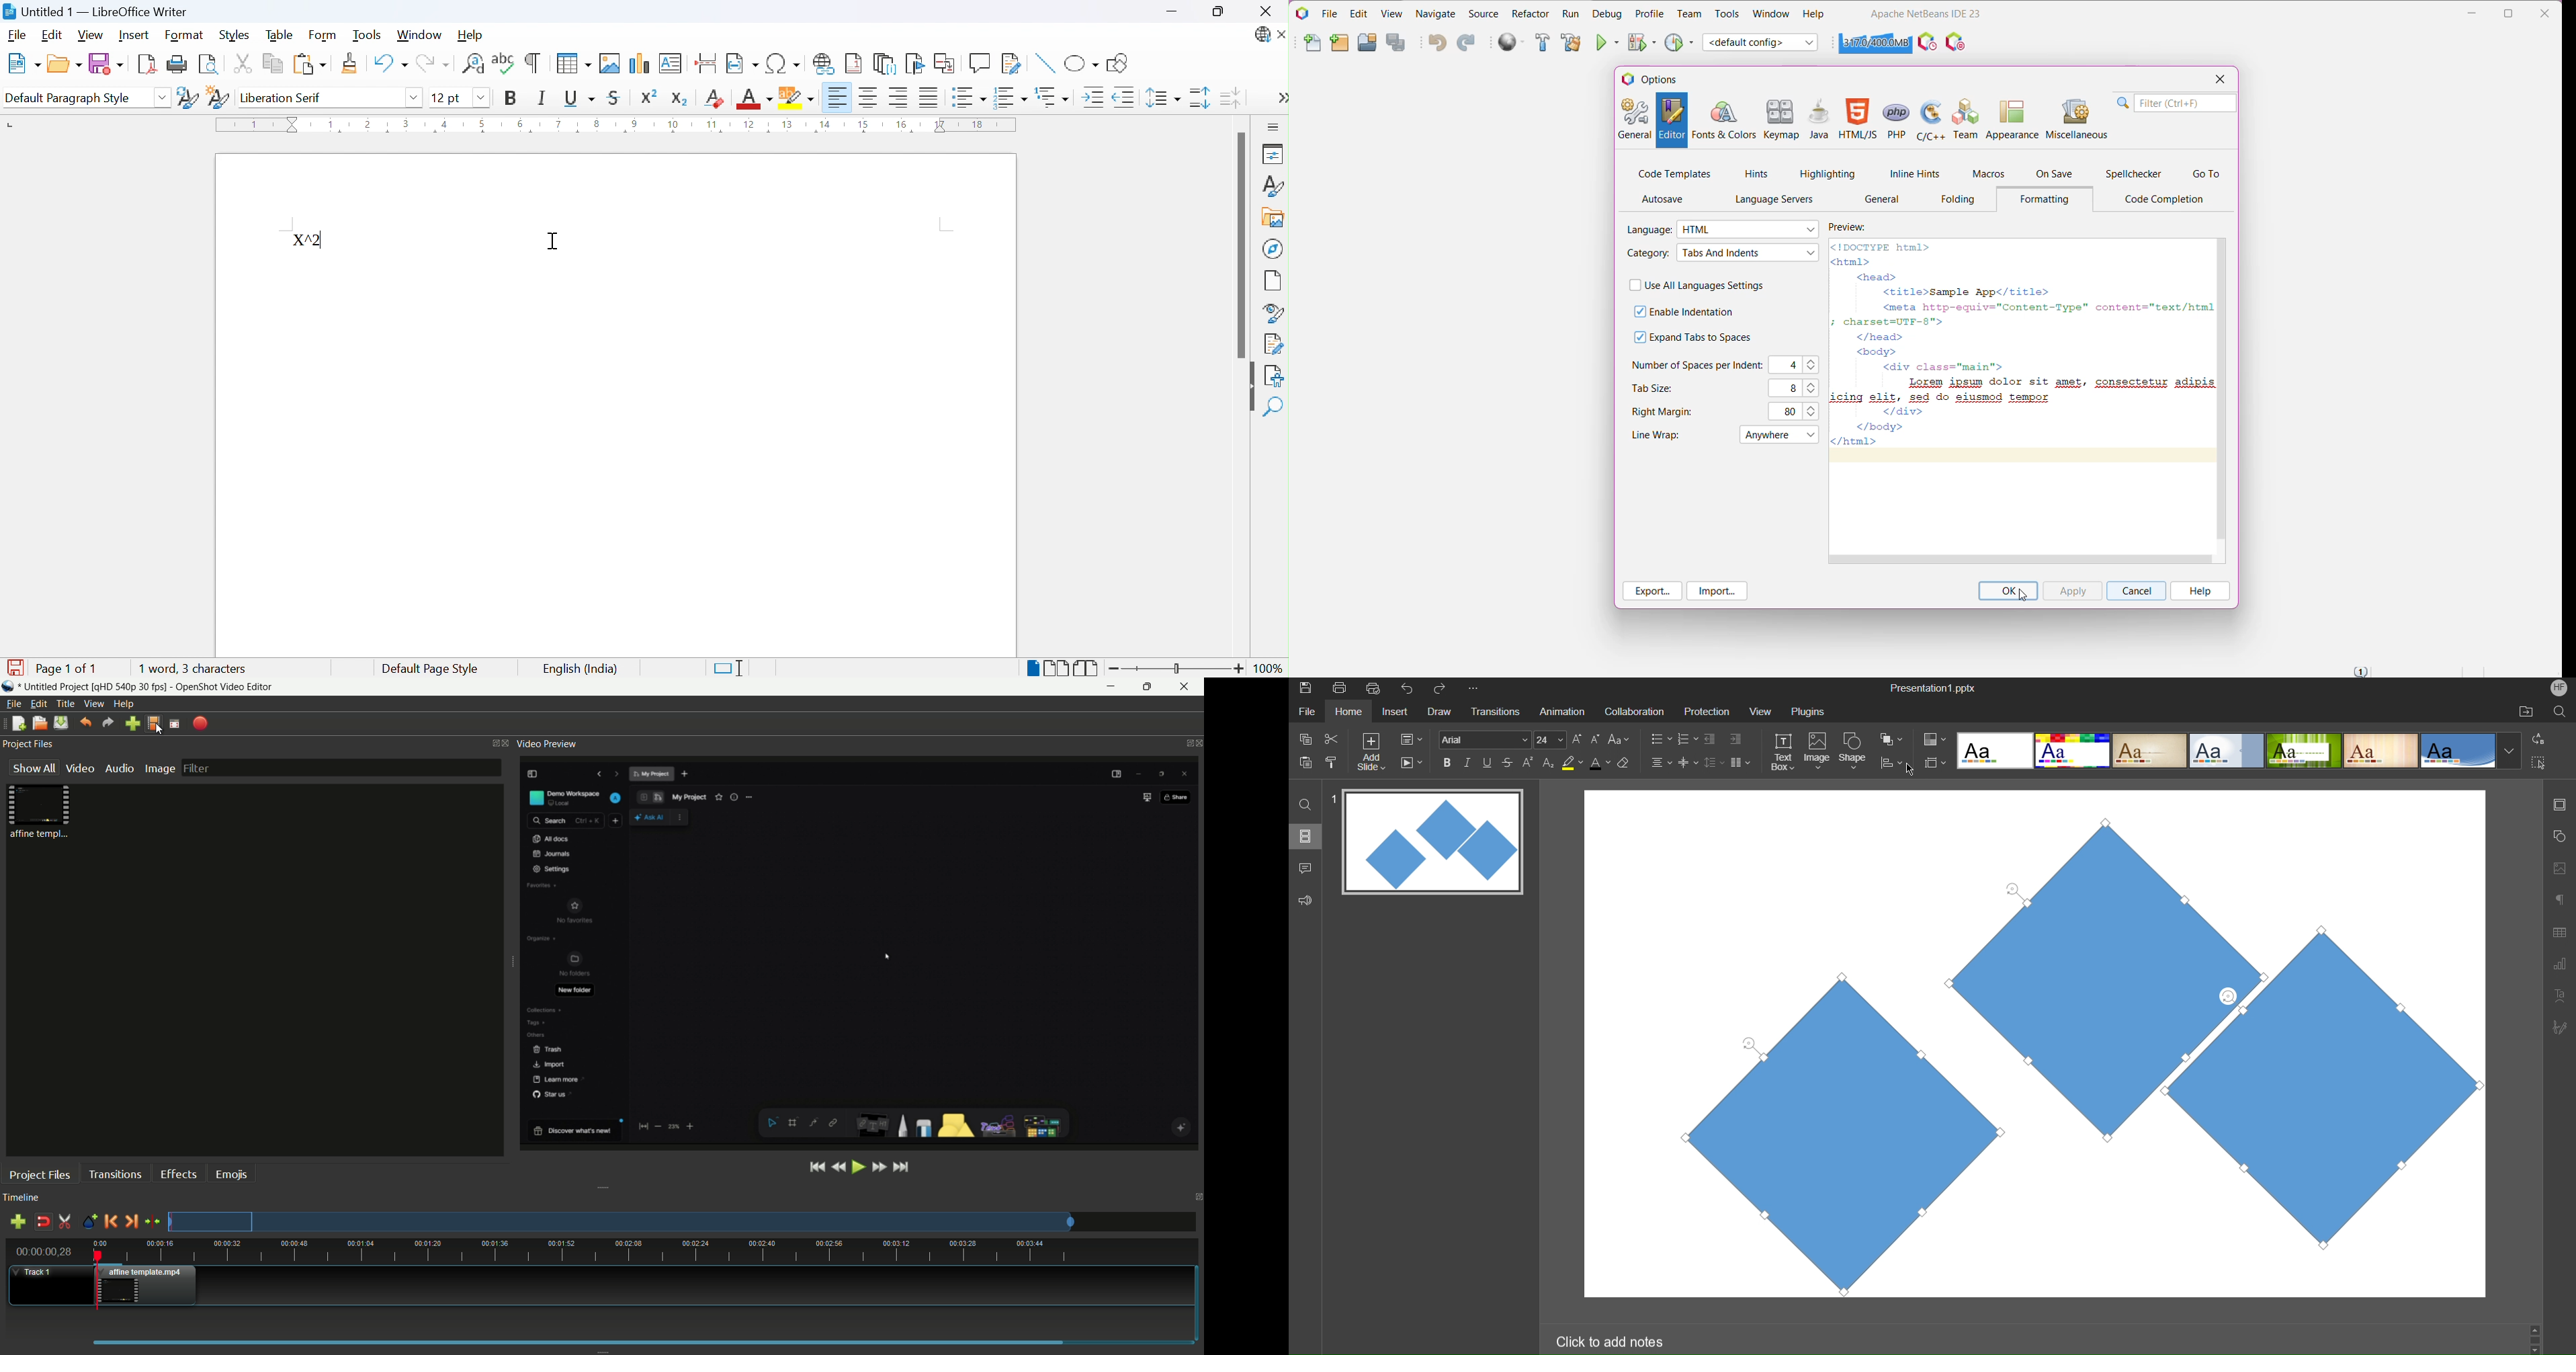 The width and height of the screenshot is (2576, 1372). I want to click on close timeline, so click(1196, 1198).